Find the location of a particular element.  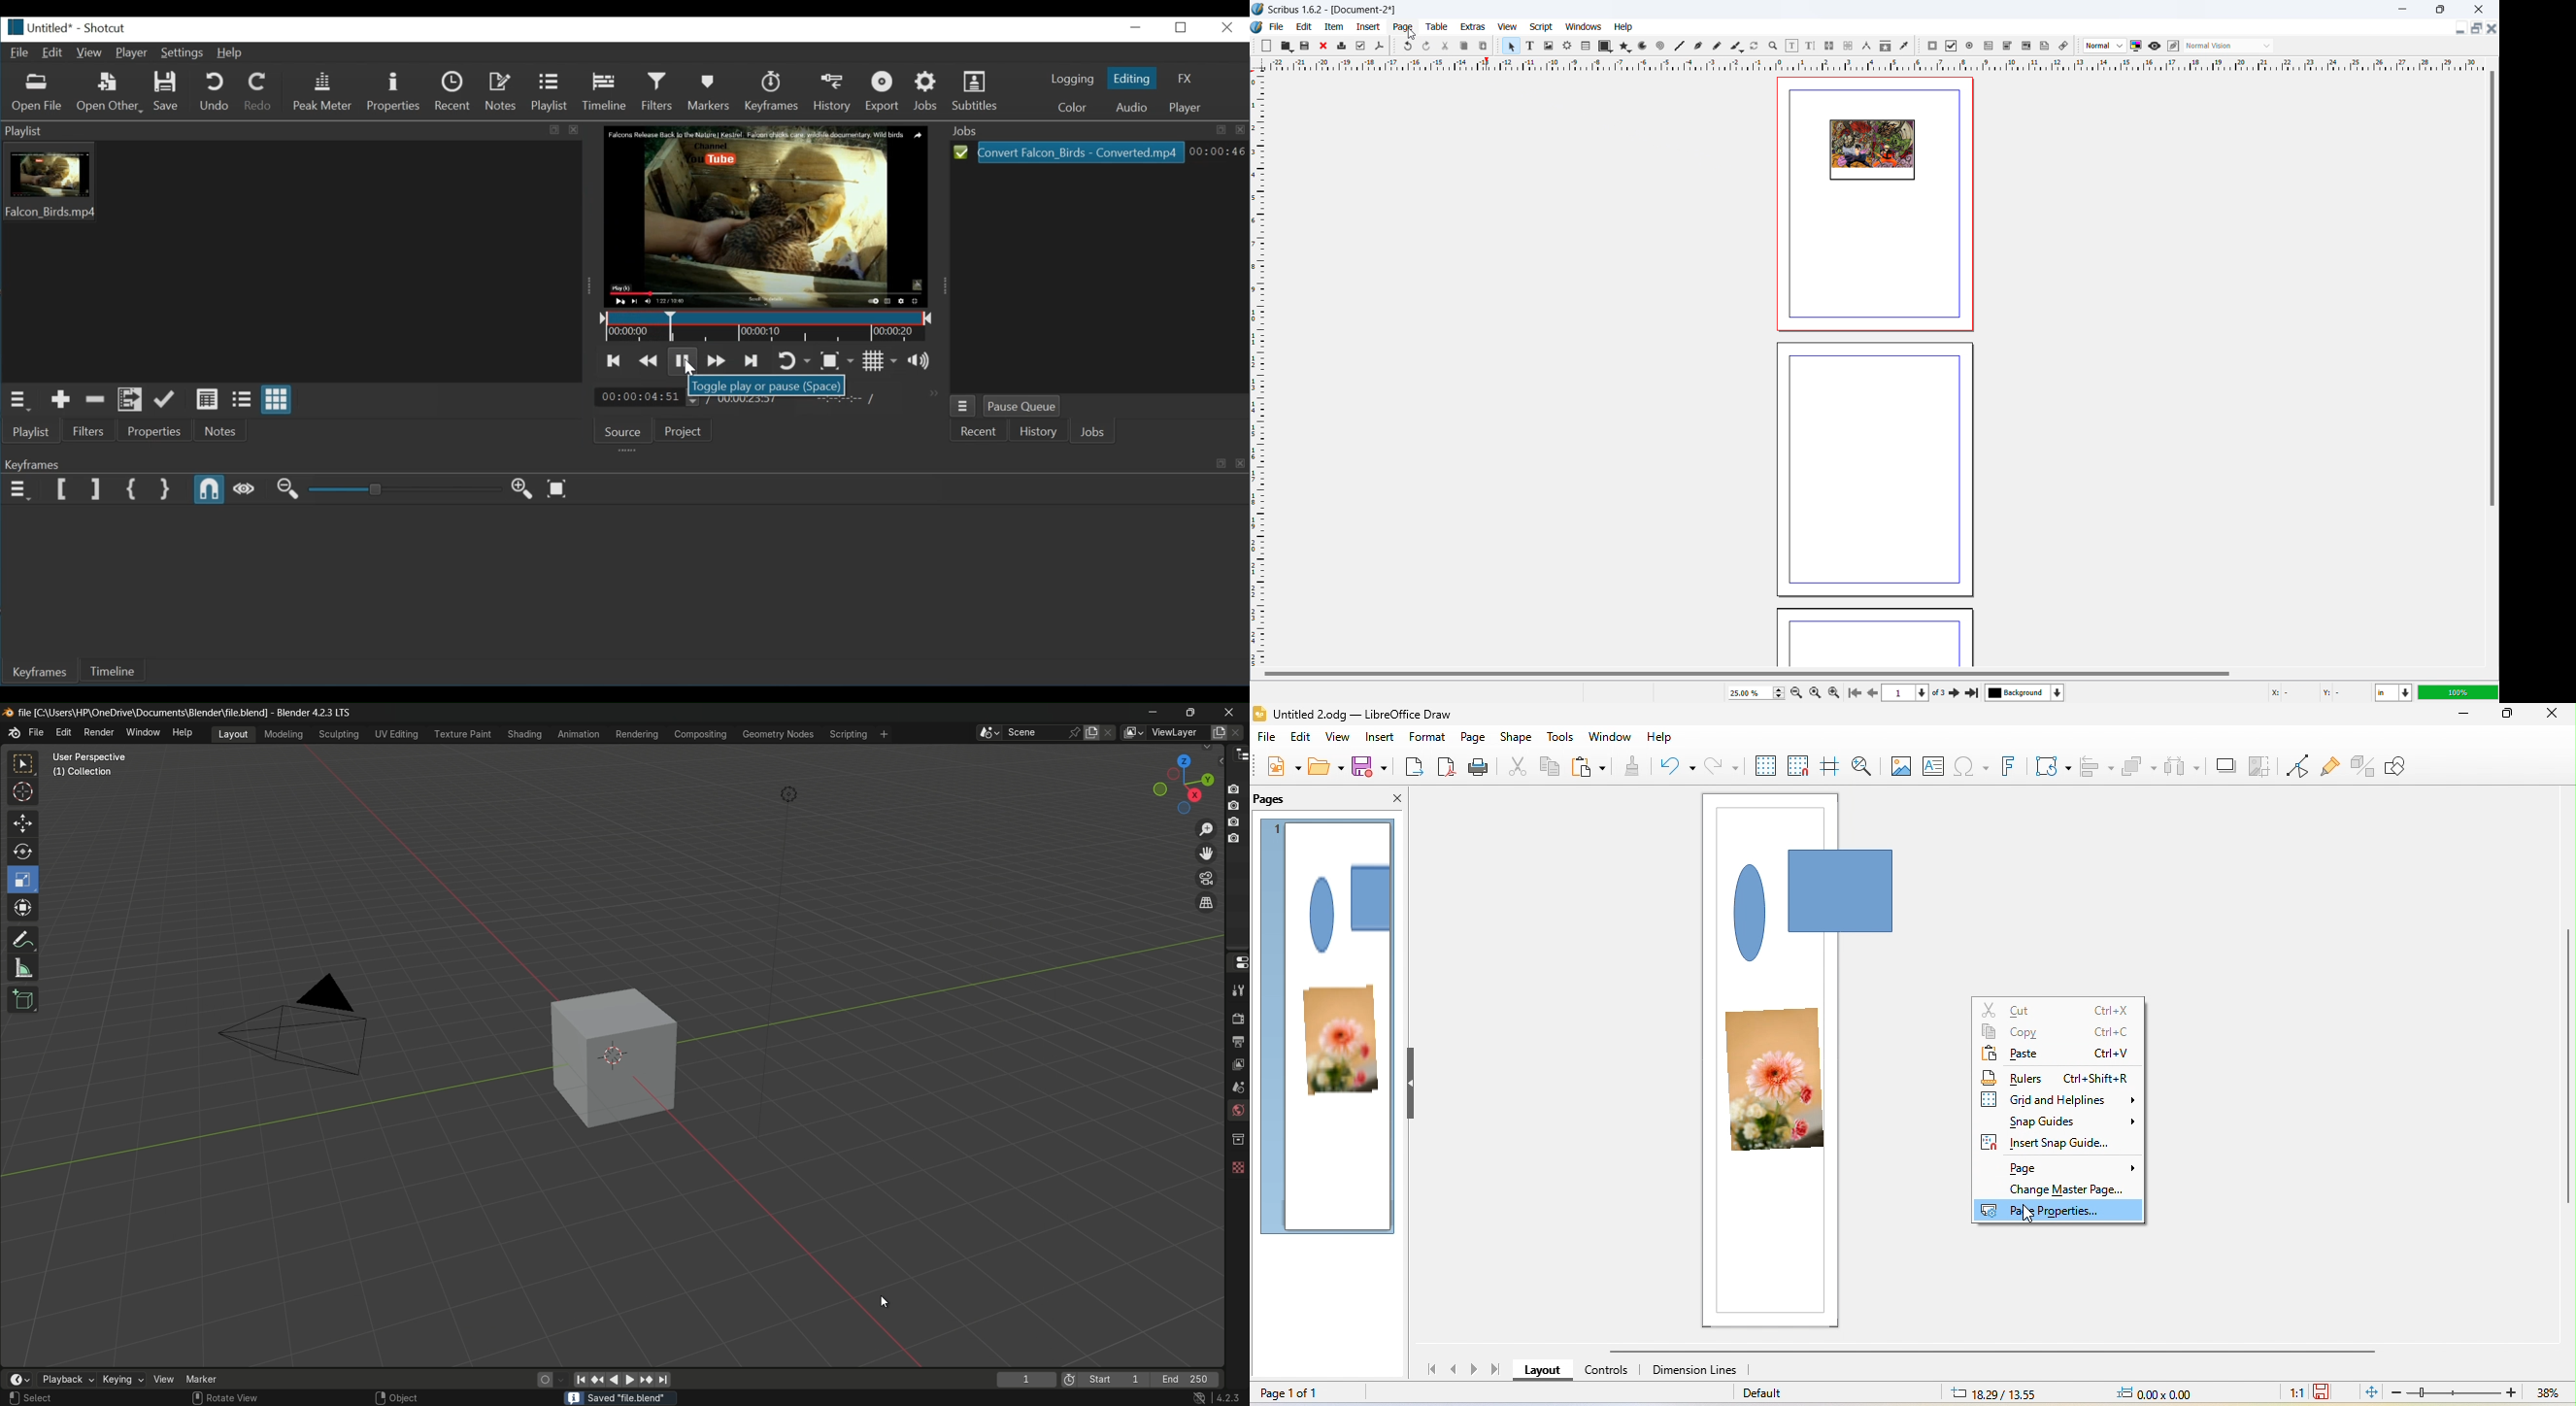

pdf radio button is located at coordinates (1970, 45).